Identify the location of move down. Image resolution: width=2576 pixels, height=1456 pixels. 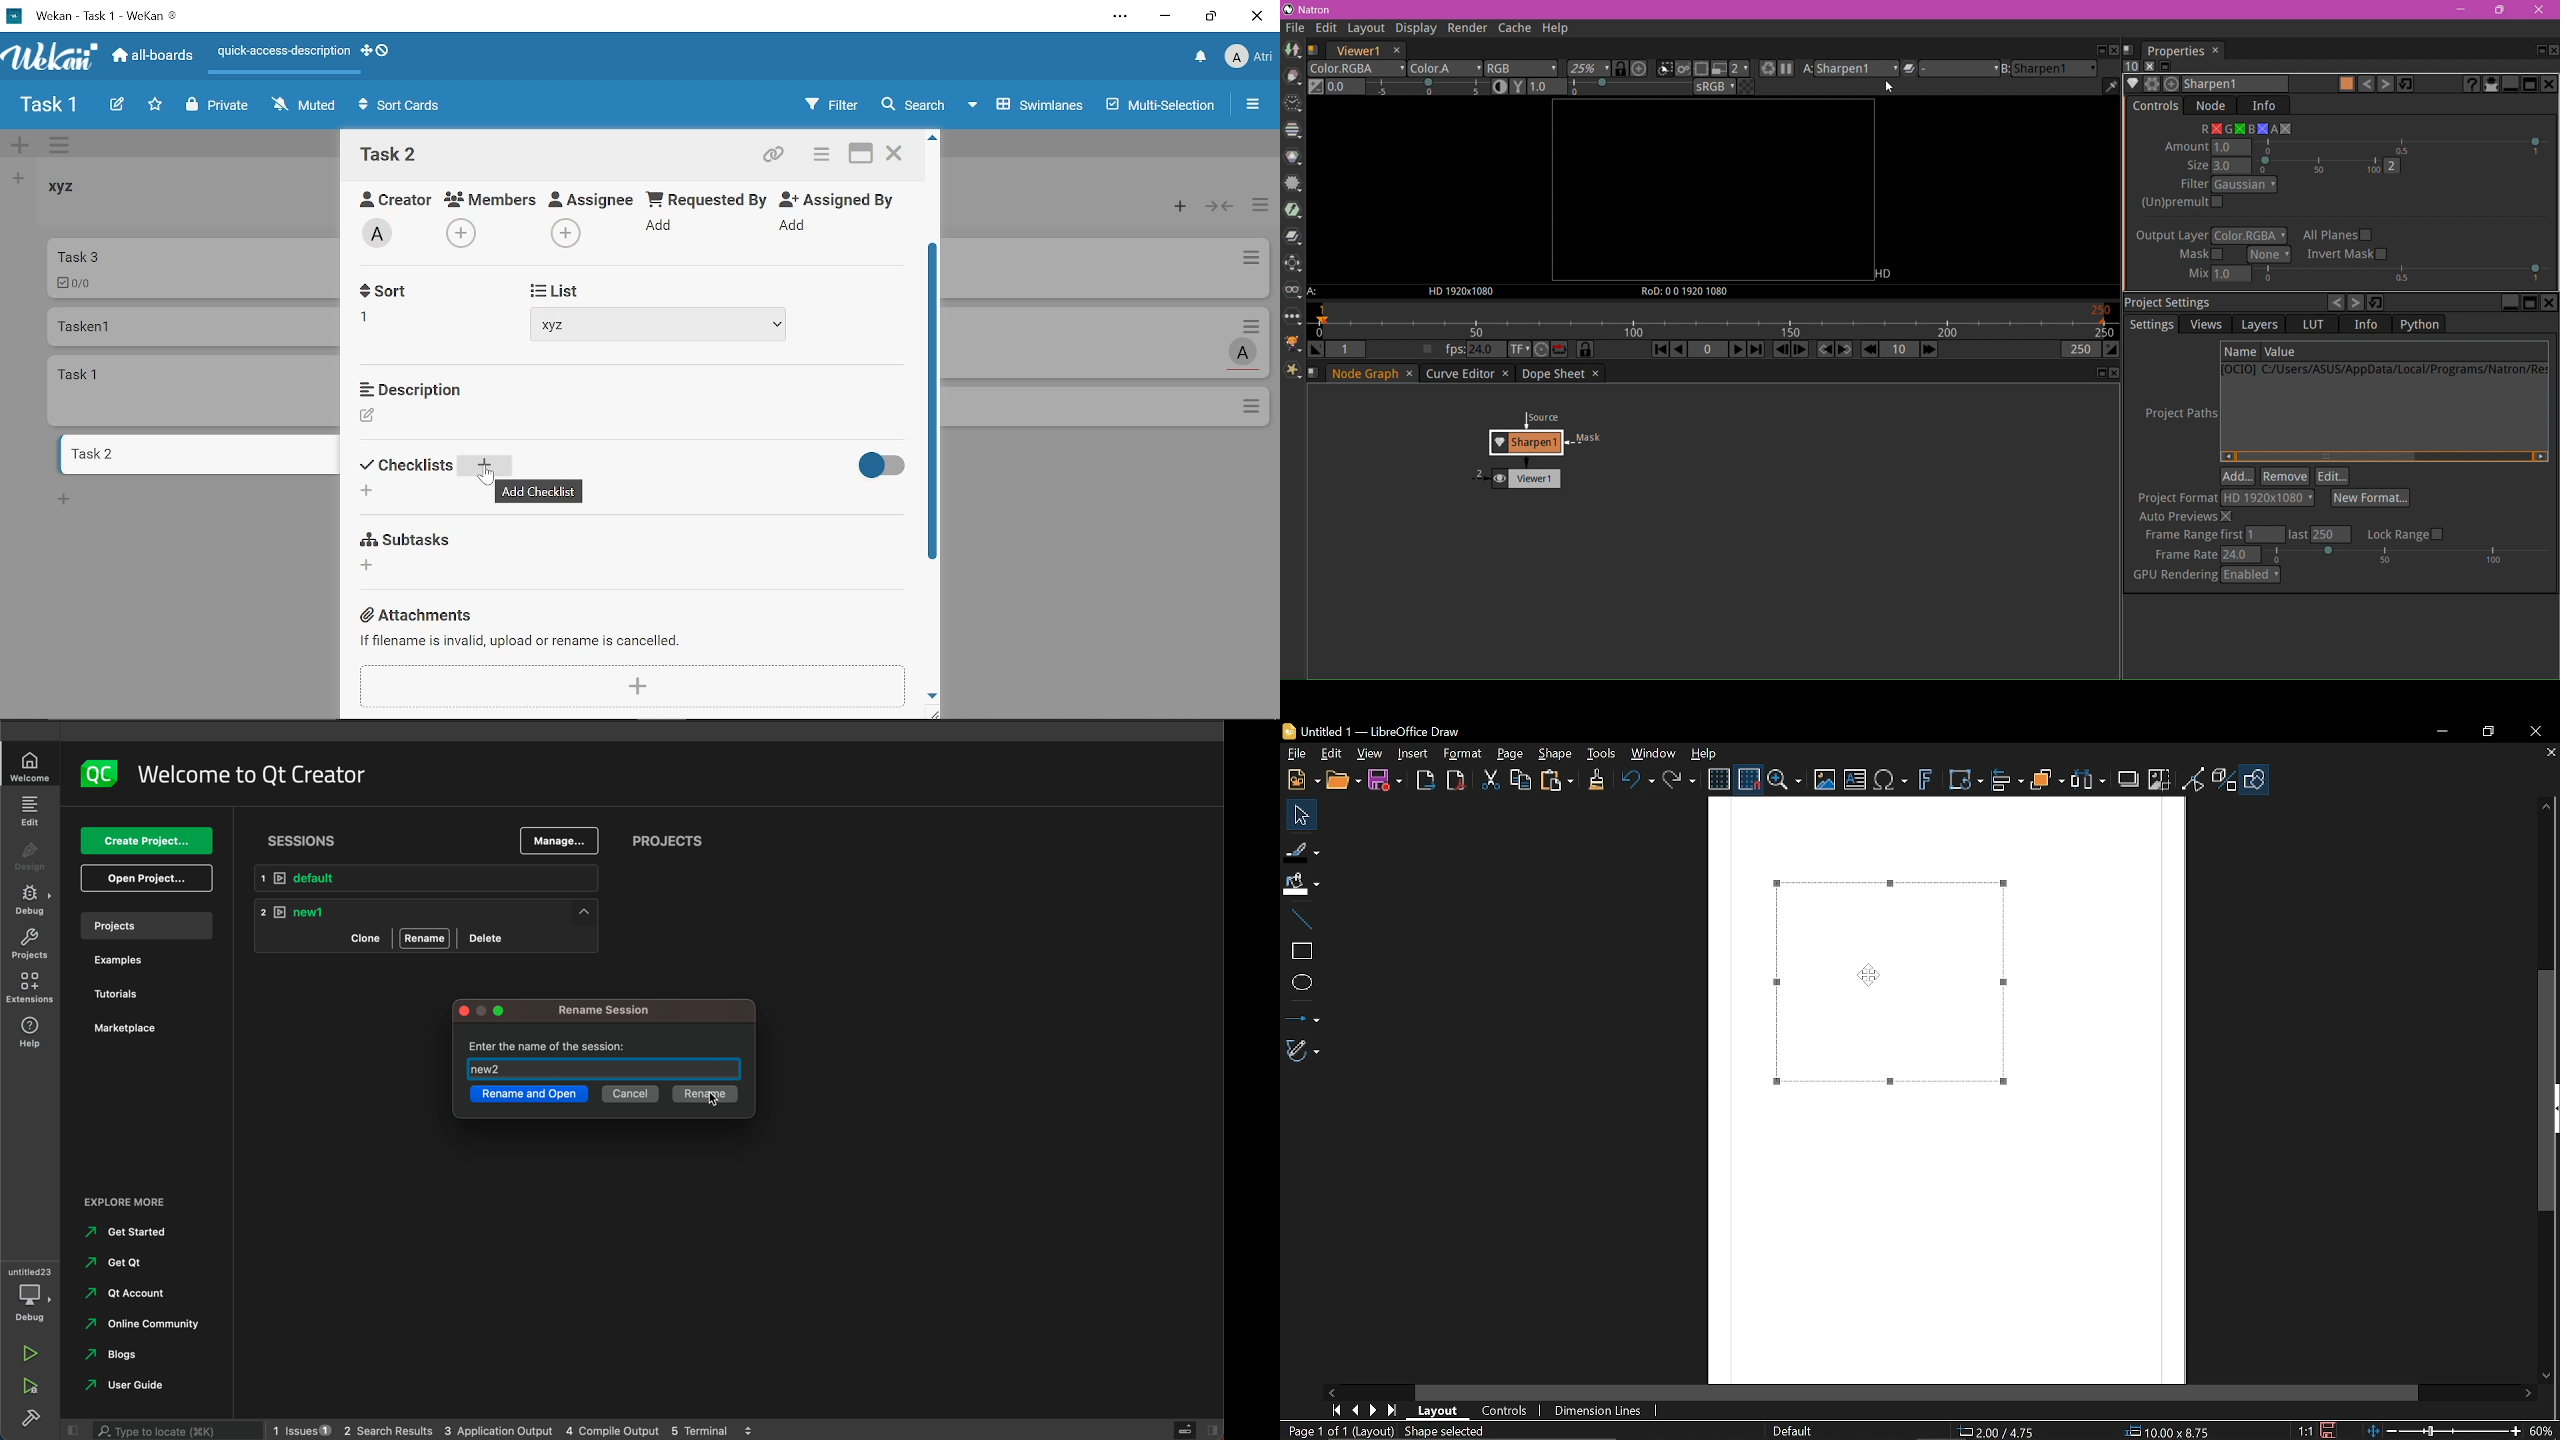
(933, 695).